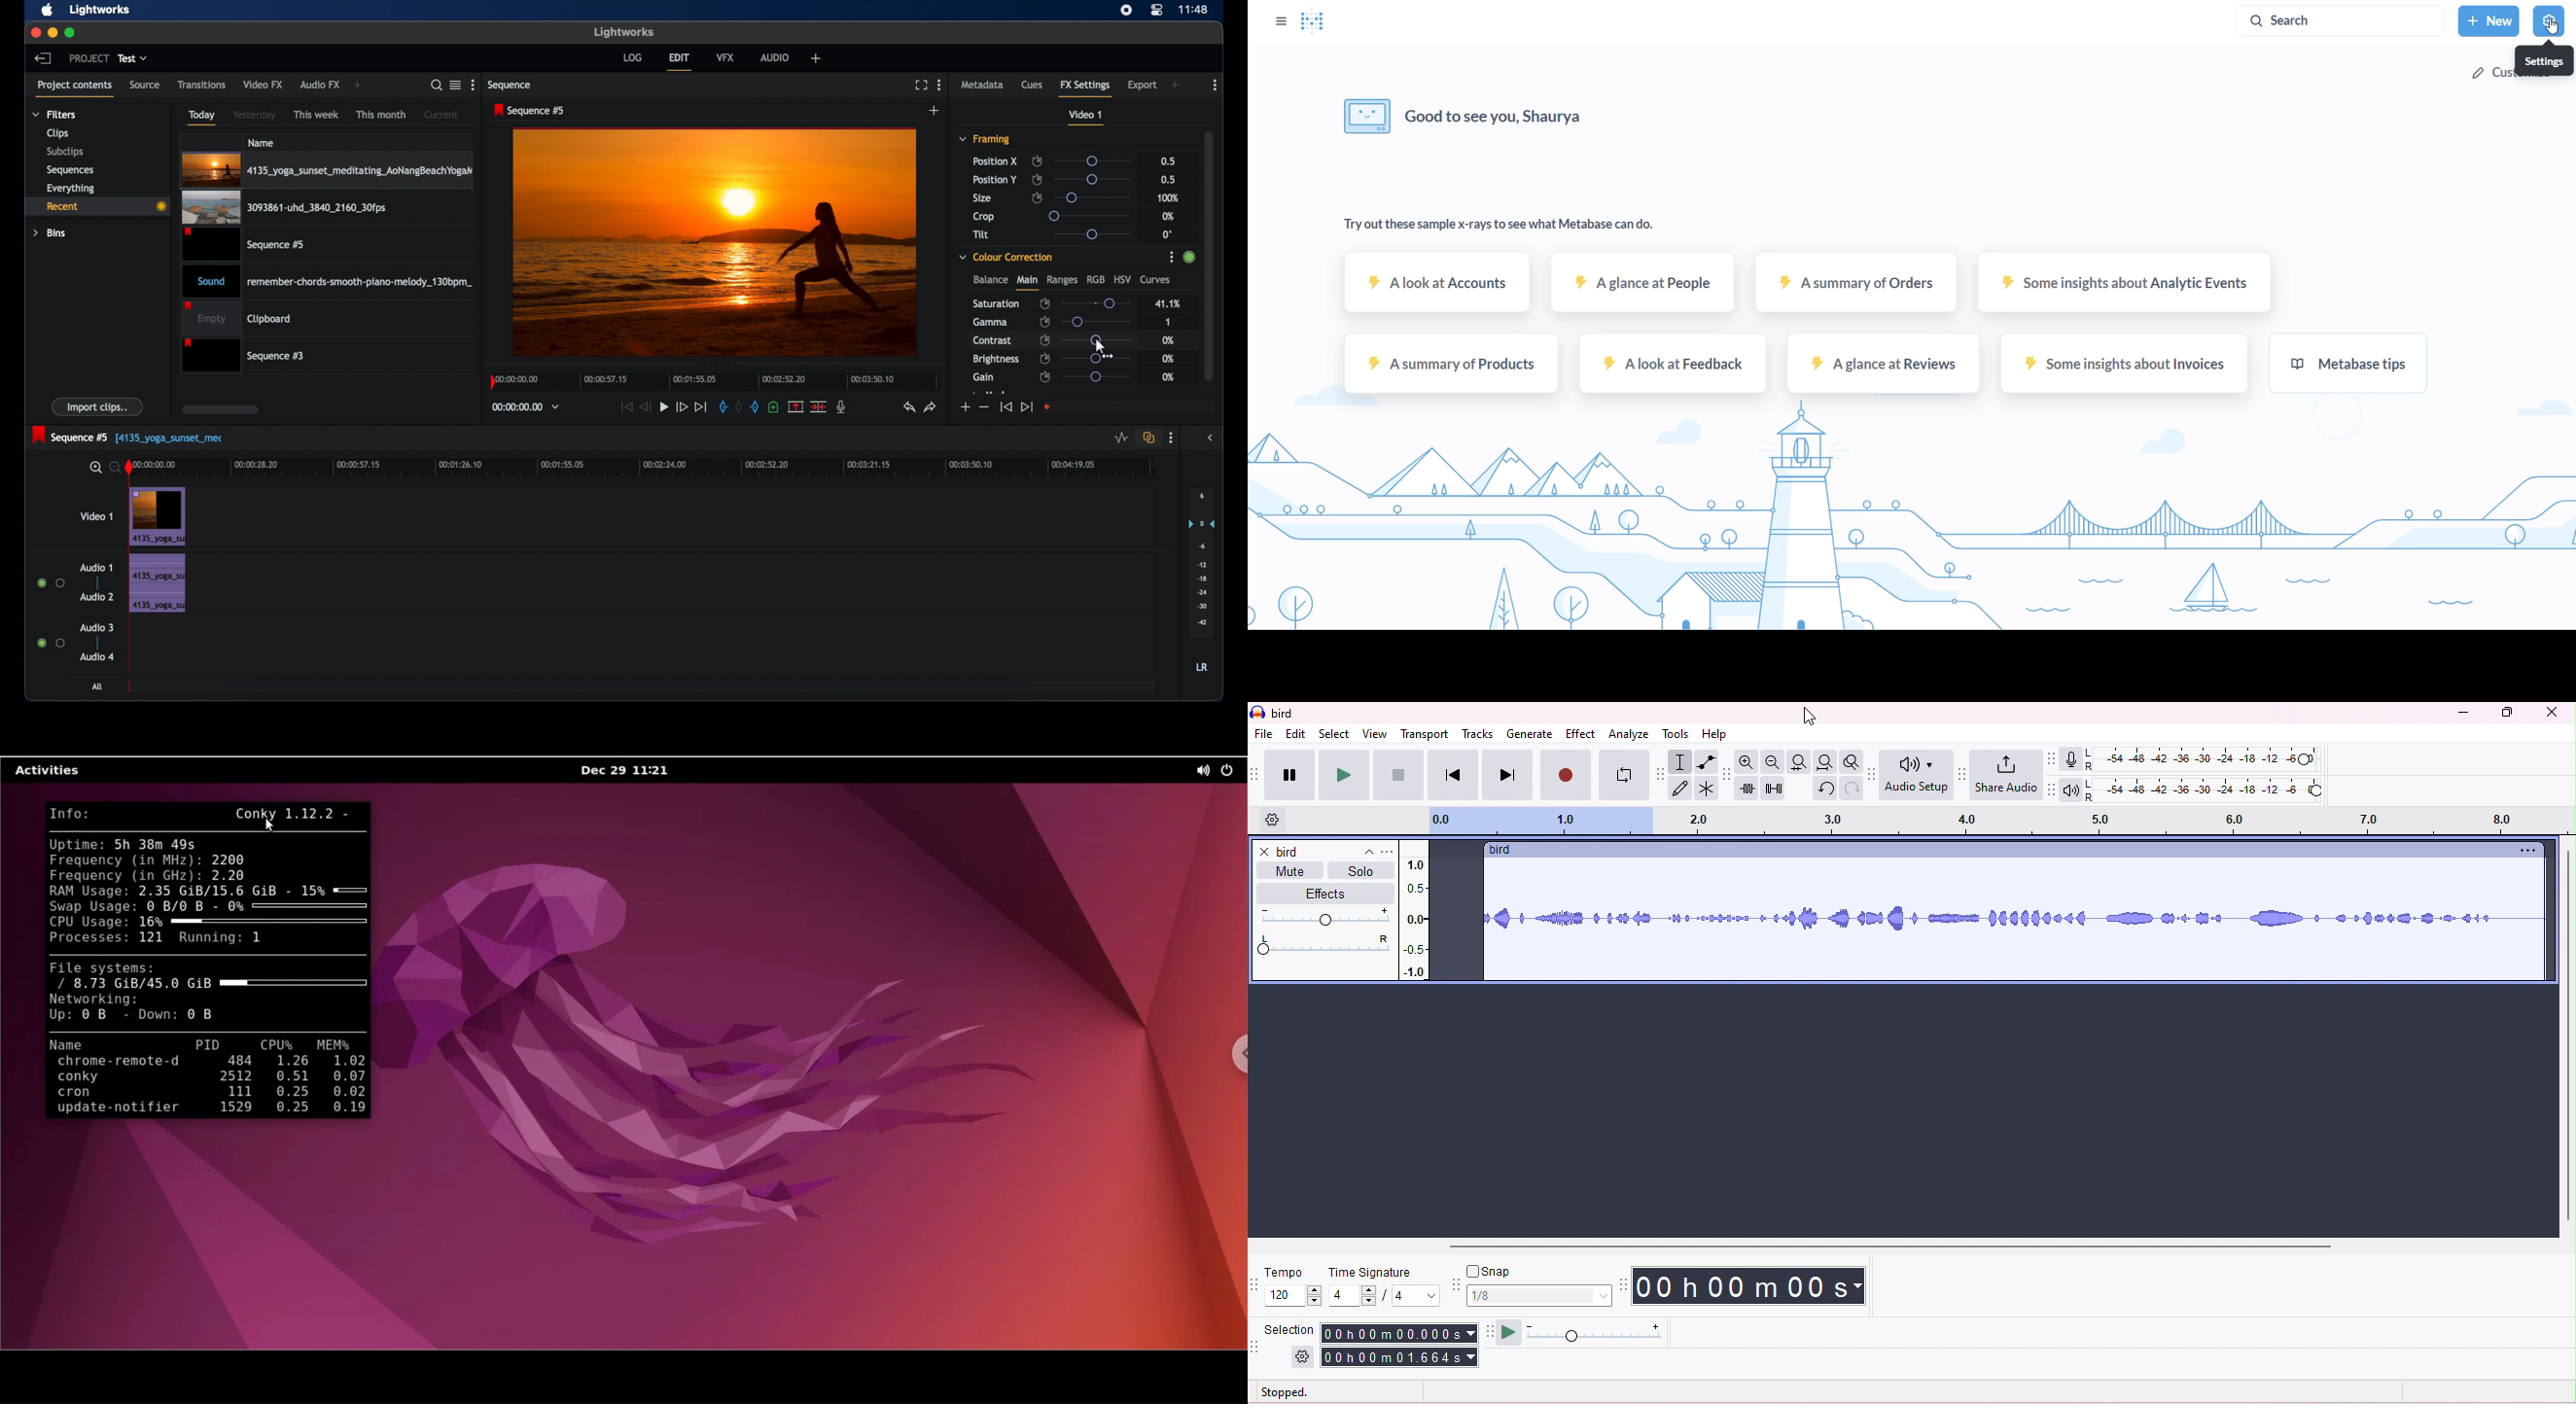 Image resolution: width=2576 pixels, height=1428 pixels. I want to click on enable/disable keyframes, so click(1037, 179).